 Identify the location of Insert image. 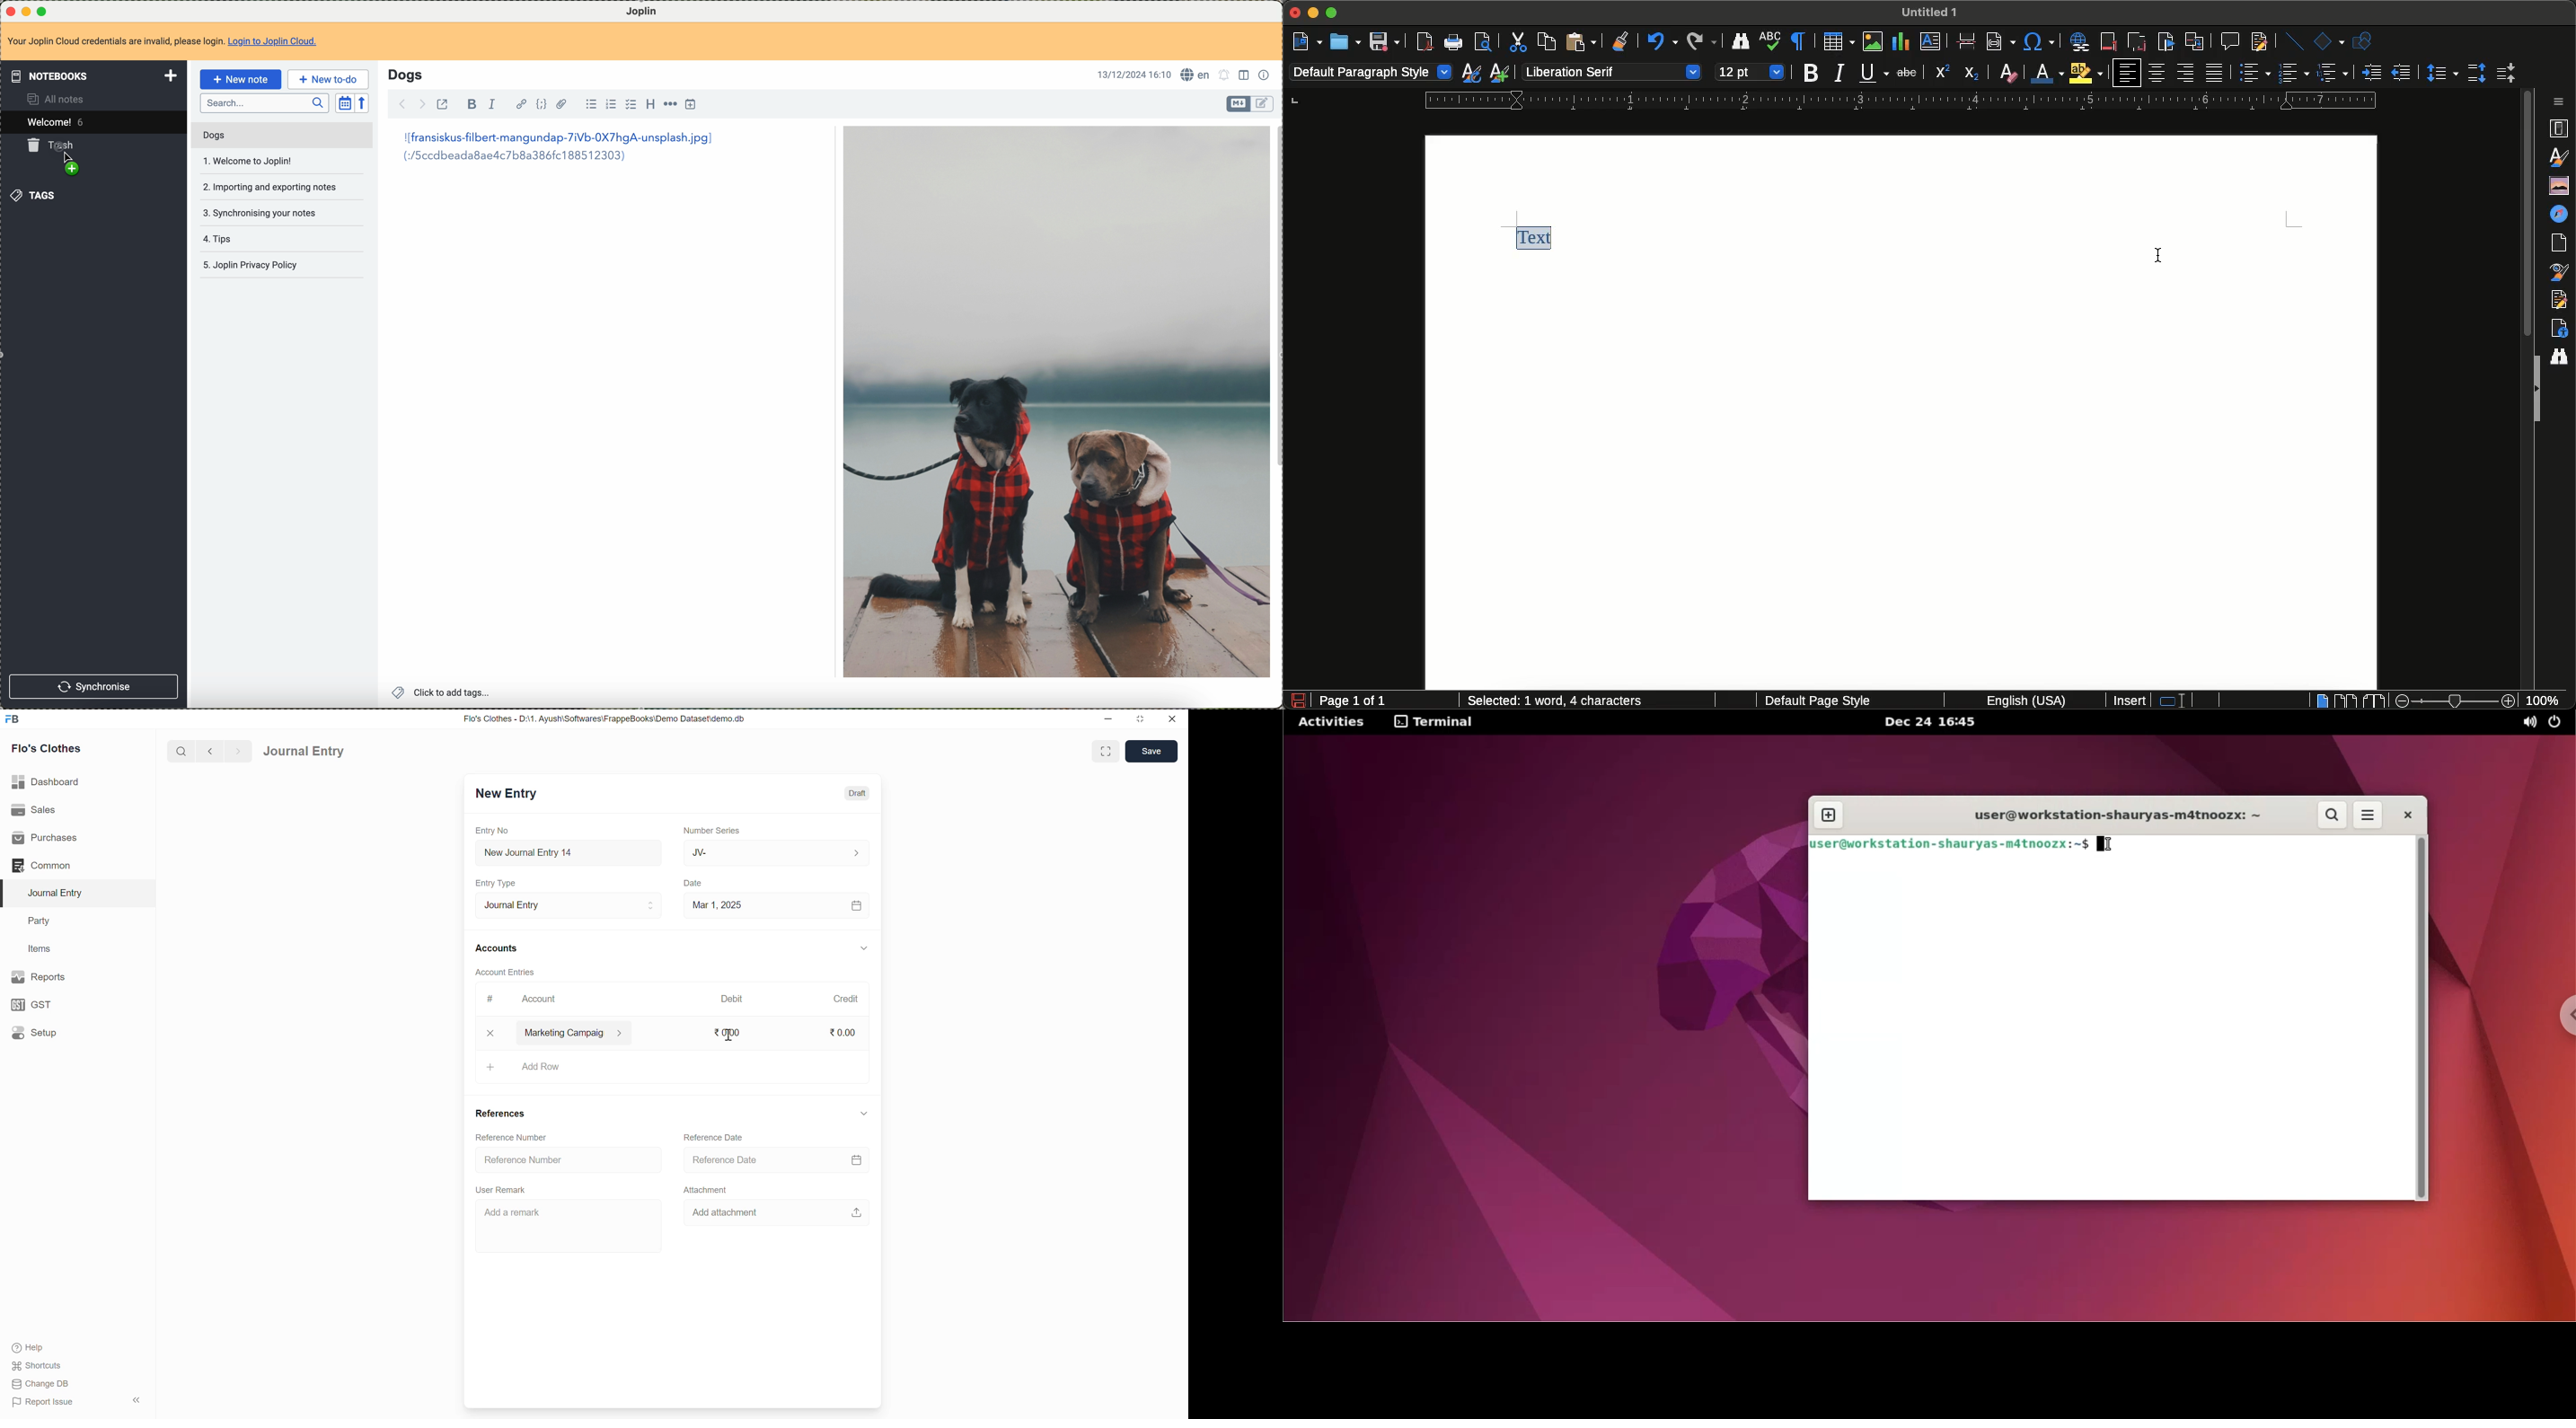
(1874, 41).